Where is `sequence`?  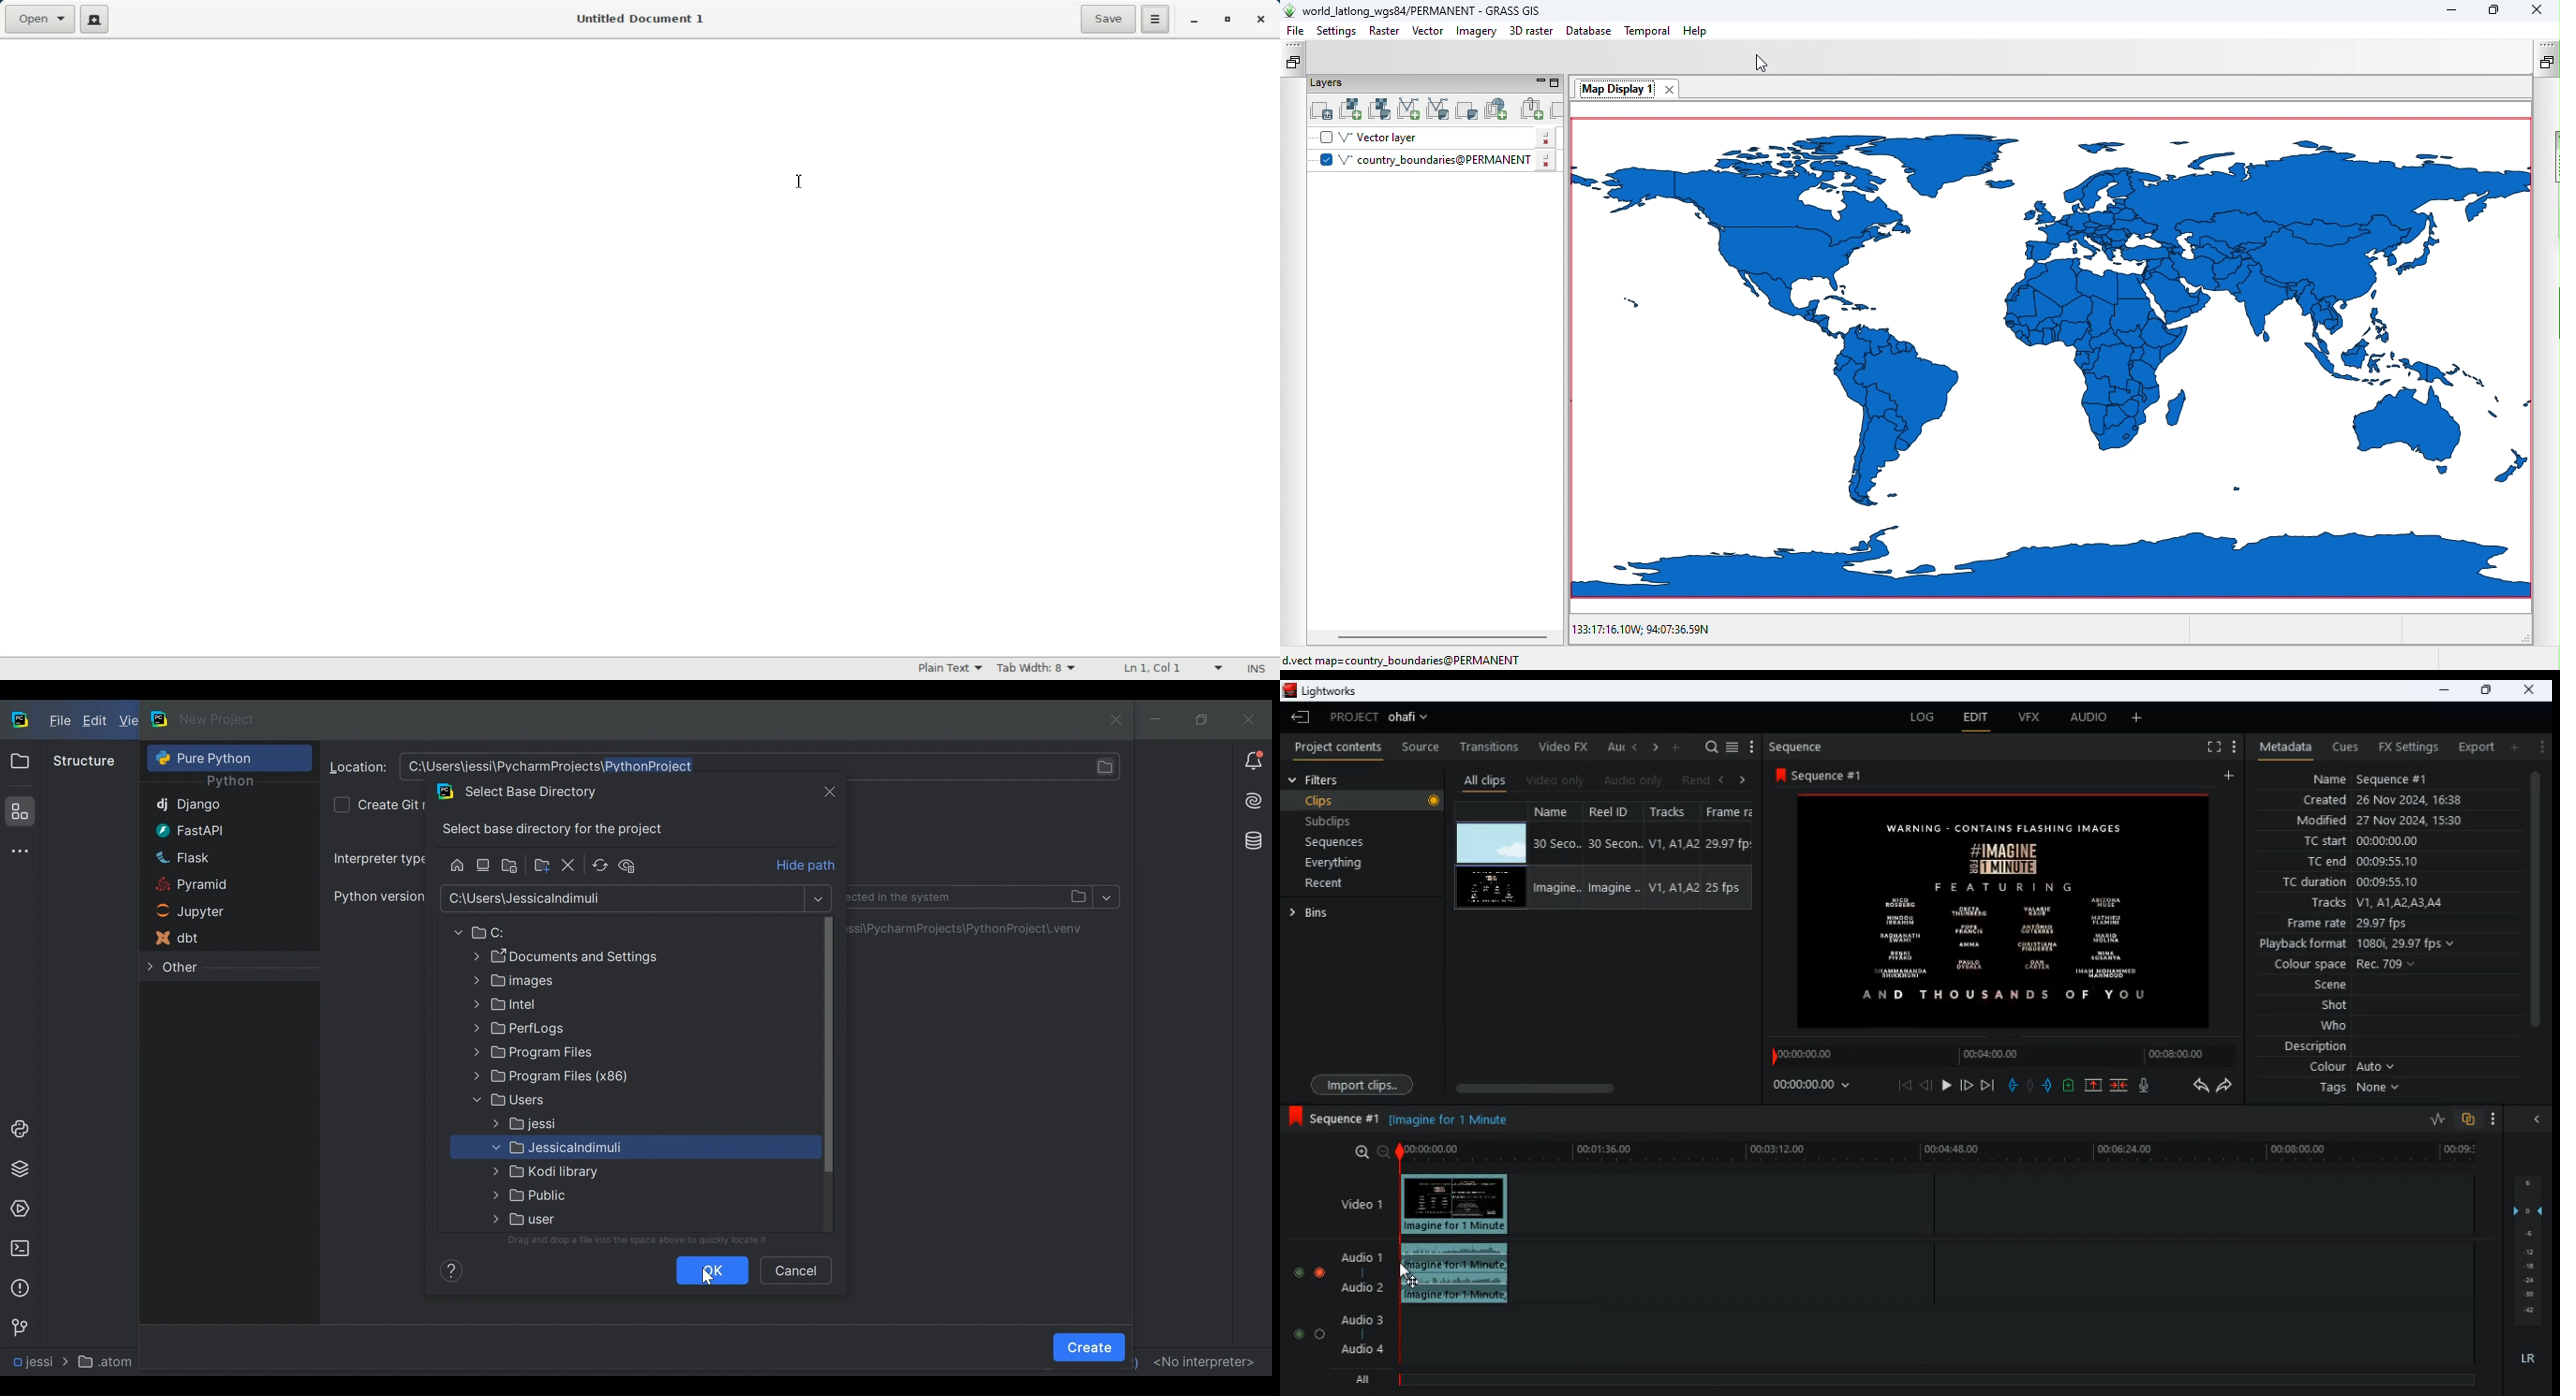 sequence is located at coordinates (1333, 1118).